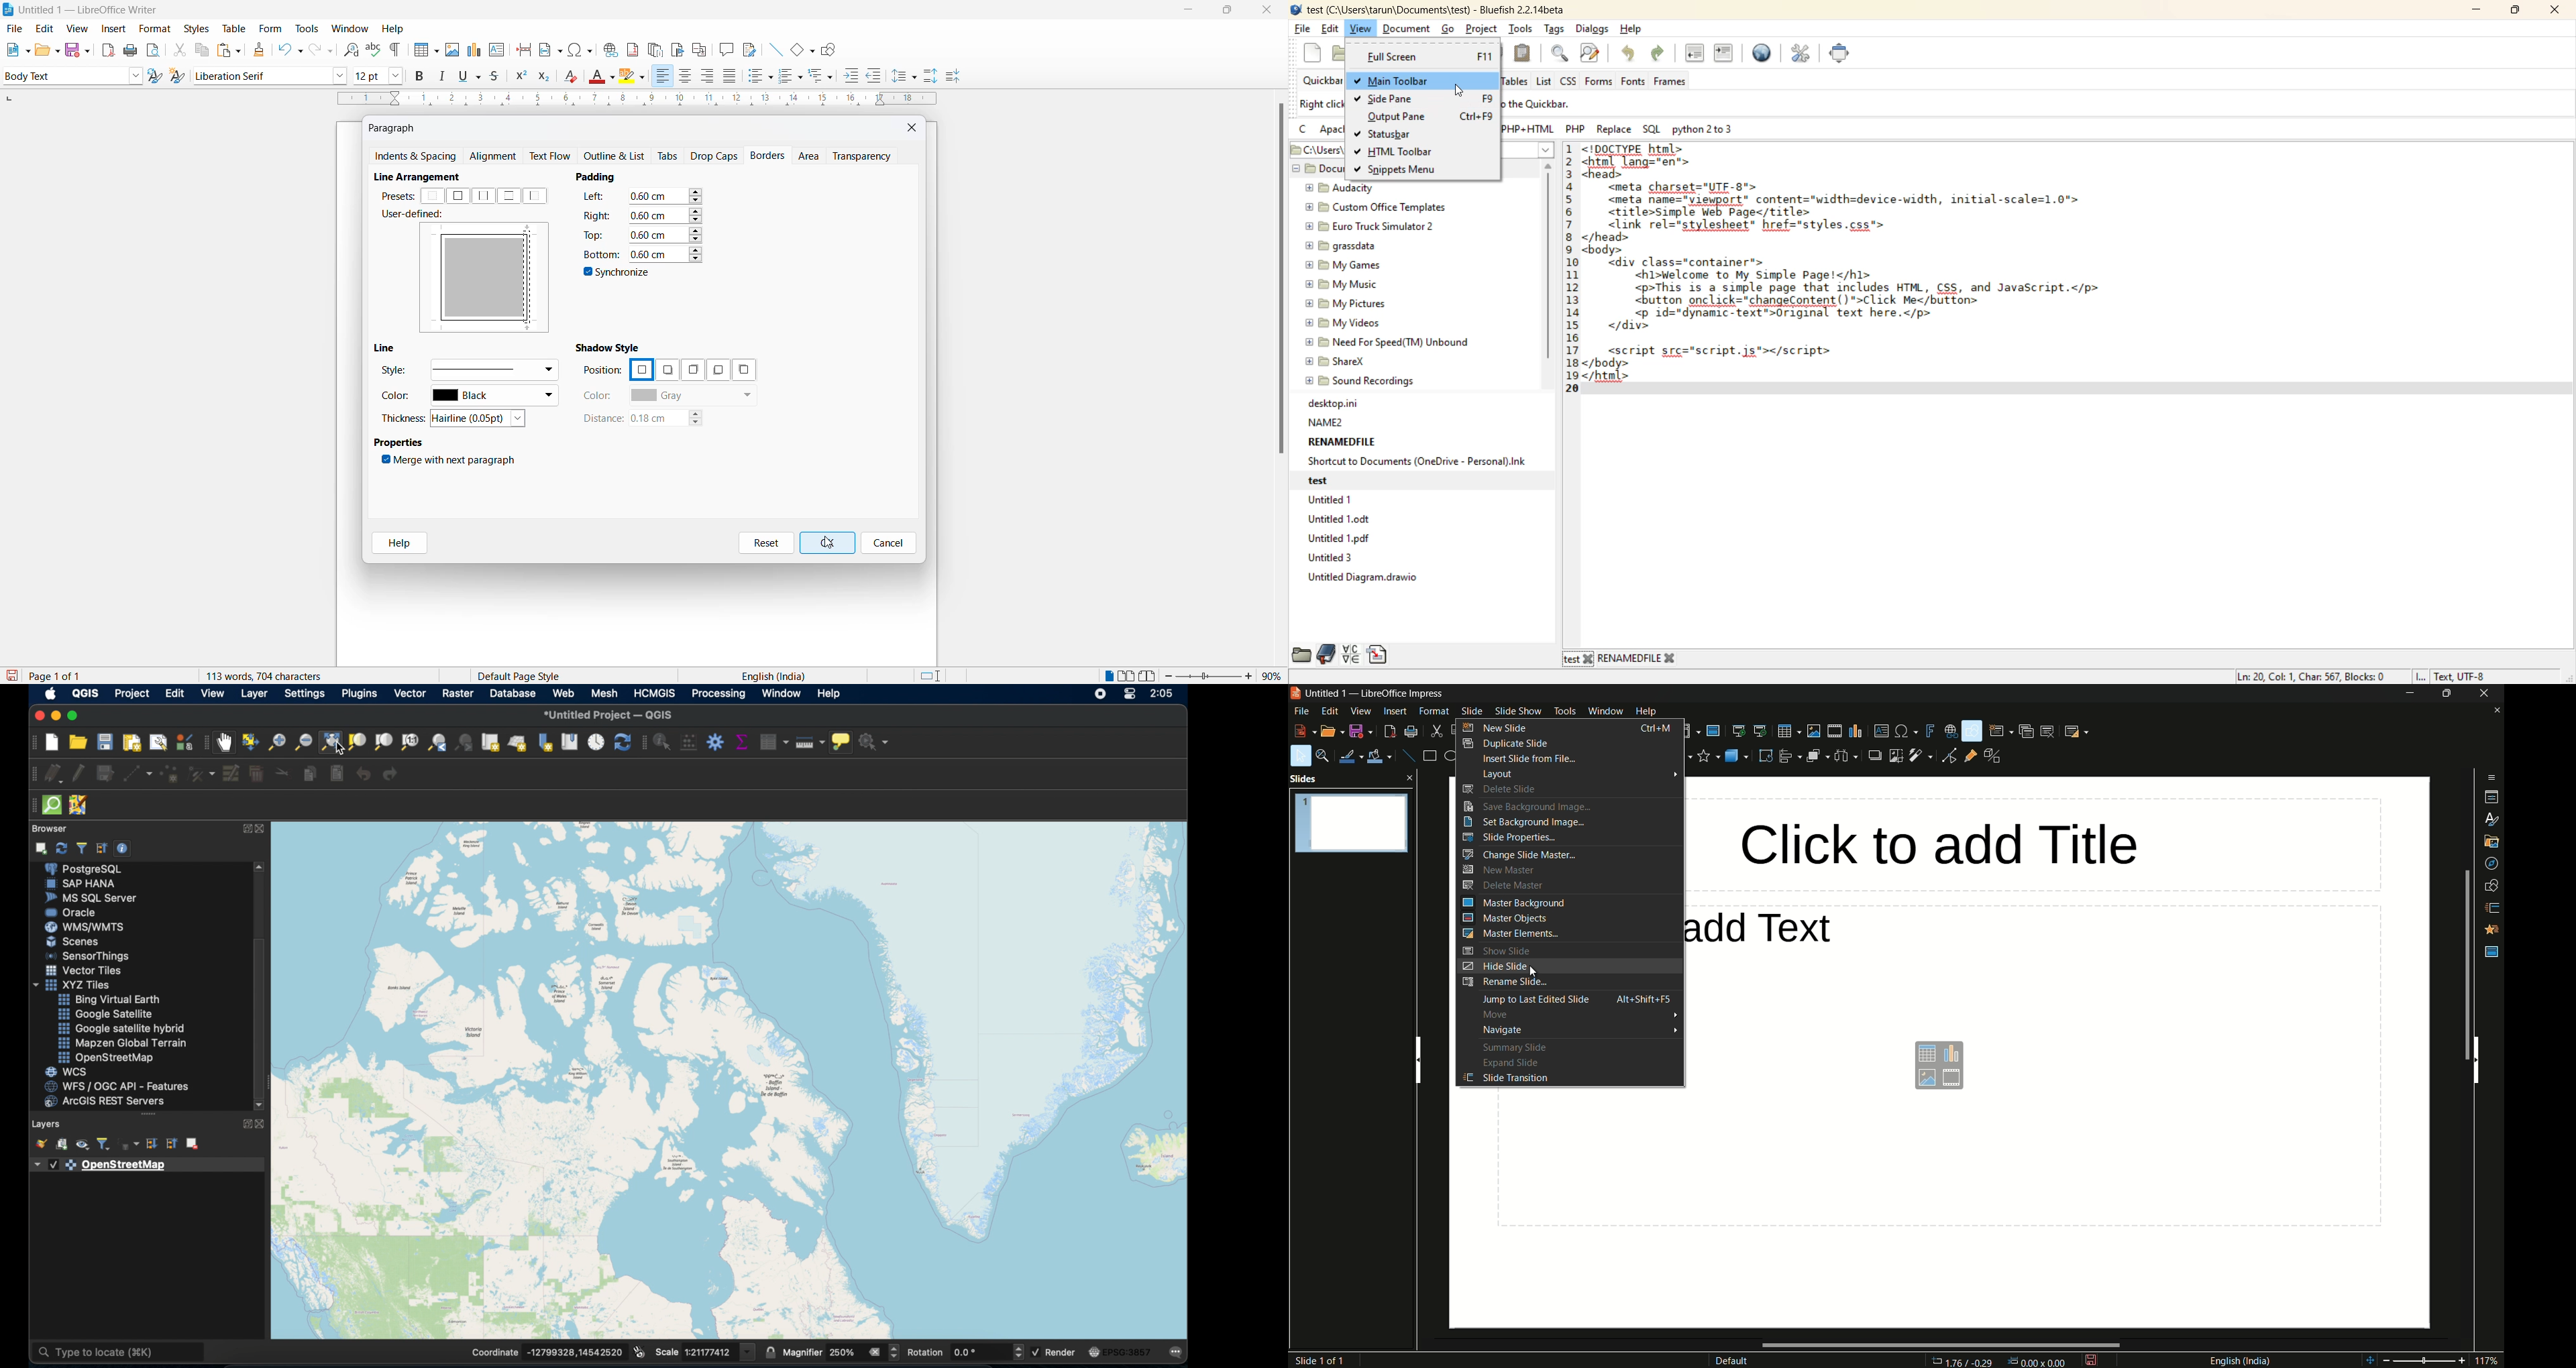 The height and width of the screenshot is (1372, 2576). I want to click on clone formatting, so click(256, 50).